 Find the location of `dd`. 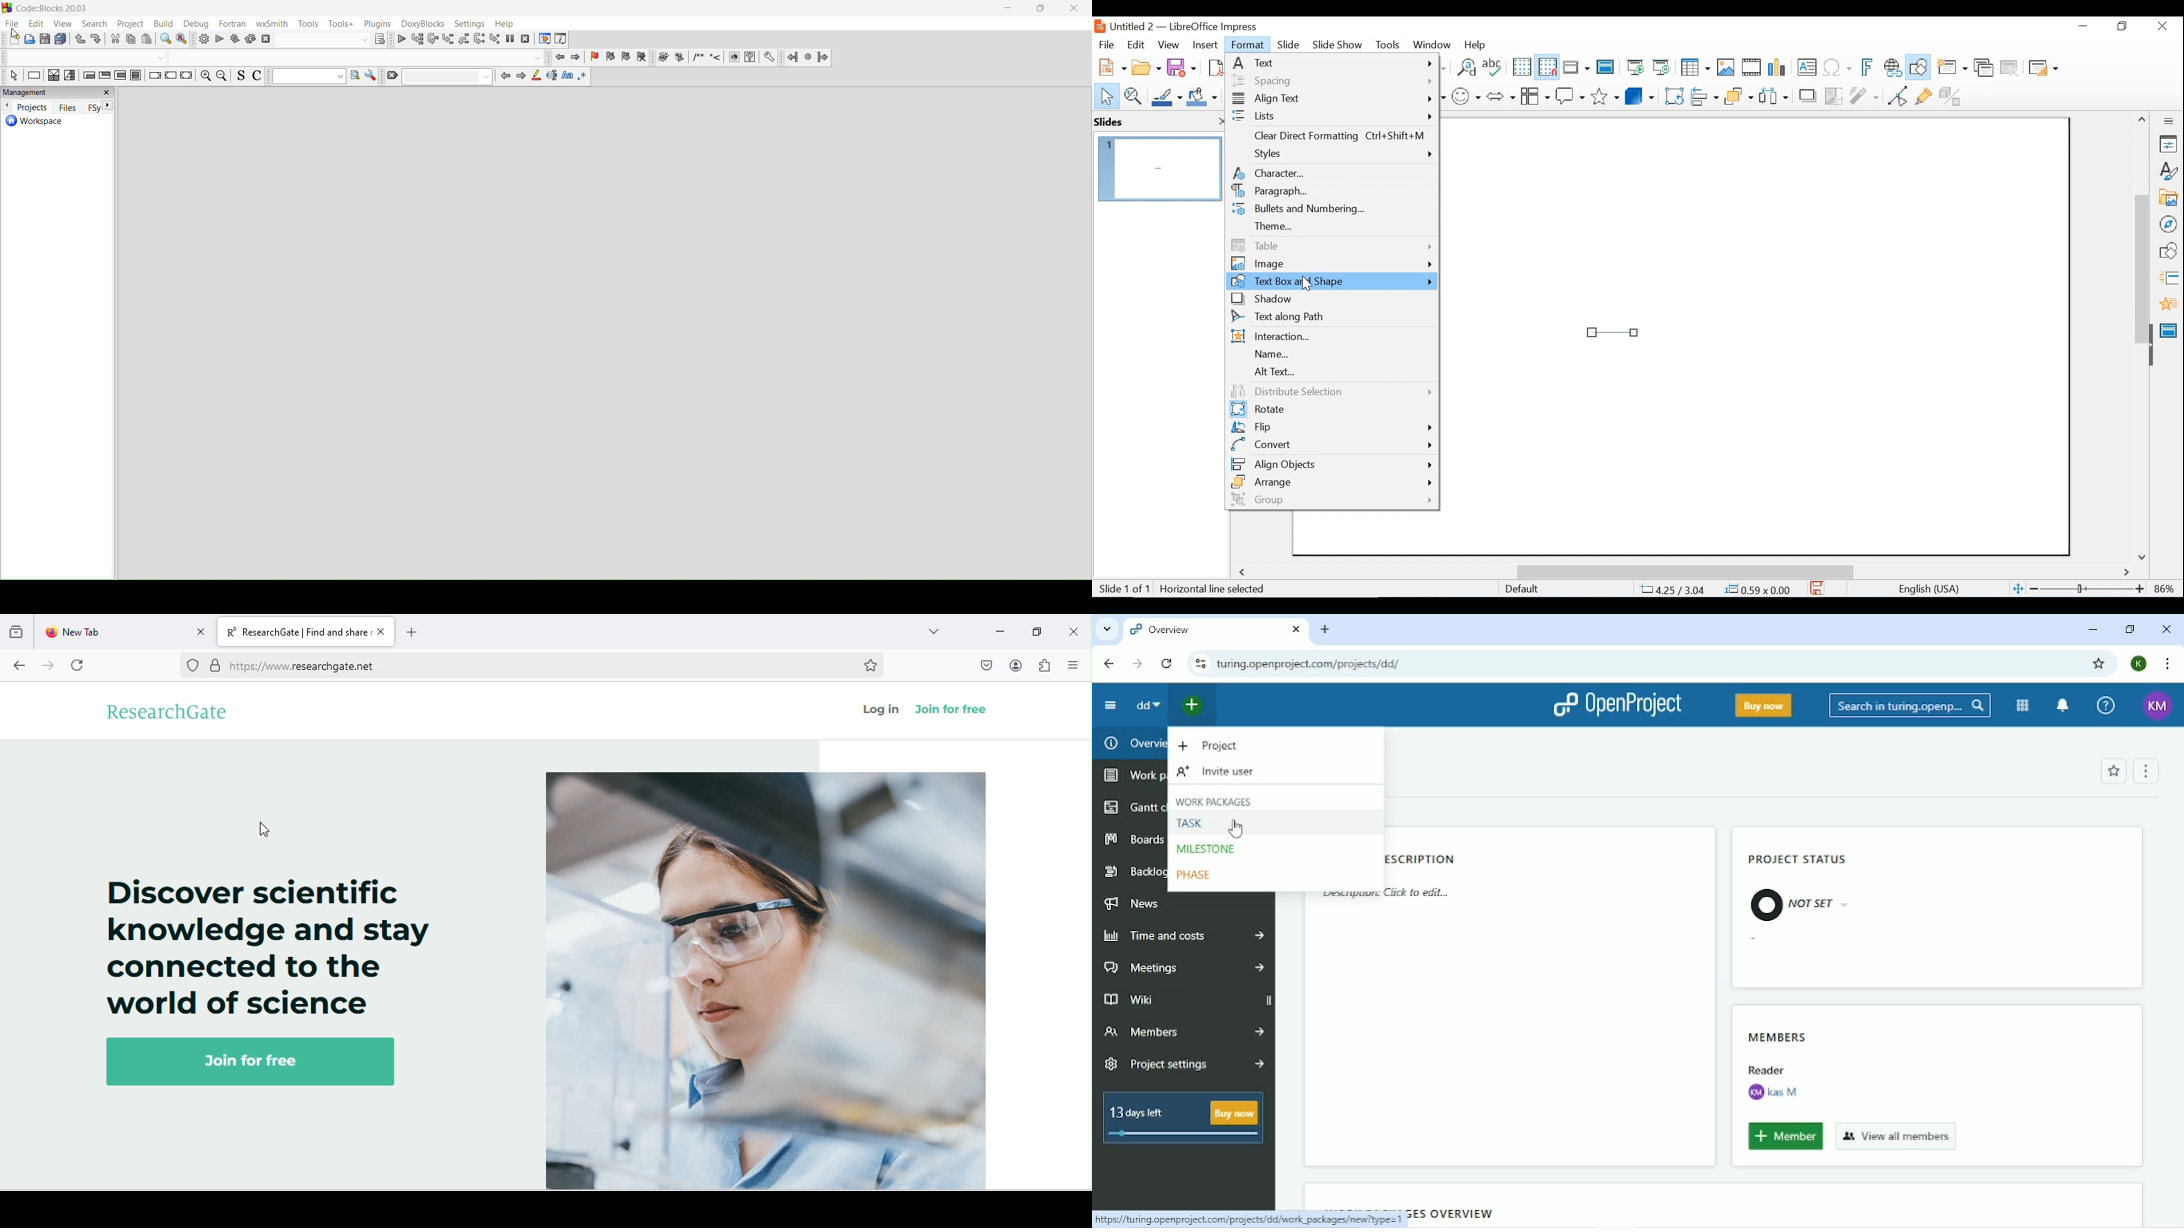

dd is located at coordinates (1149, 706).